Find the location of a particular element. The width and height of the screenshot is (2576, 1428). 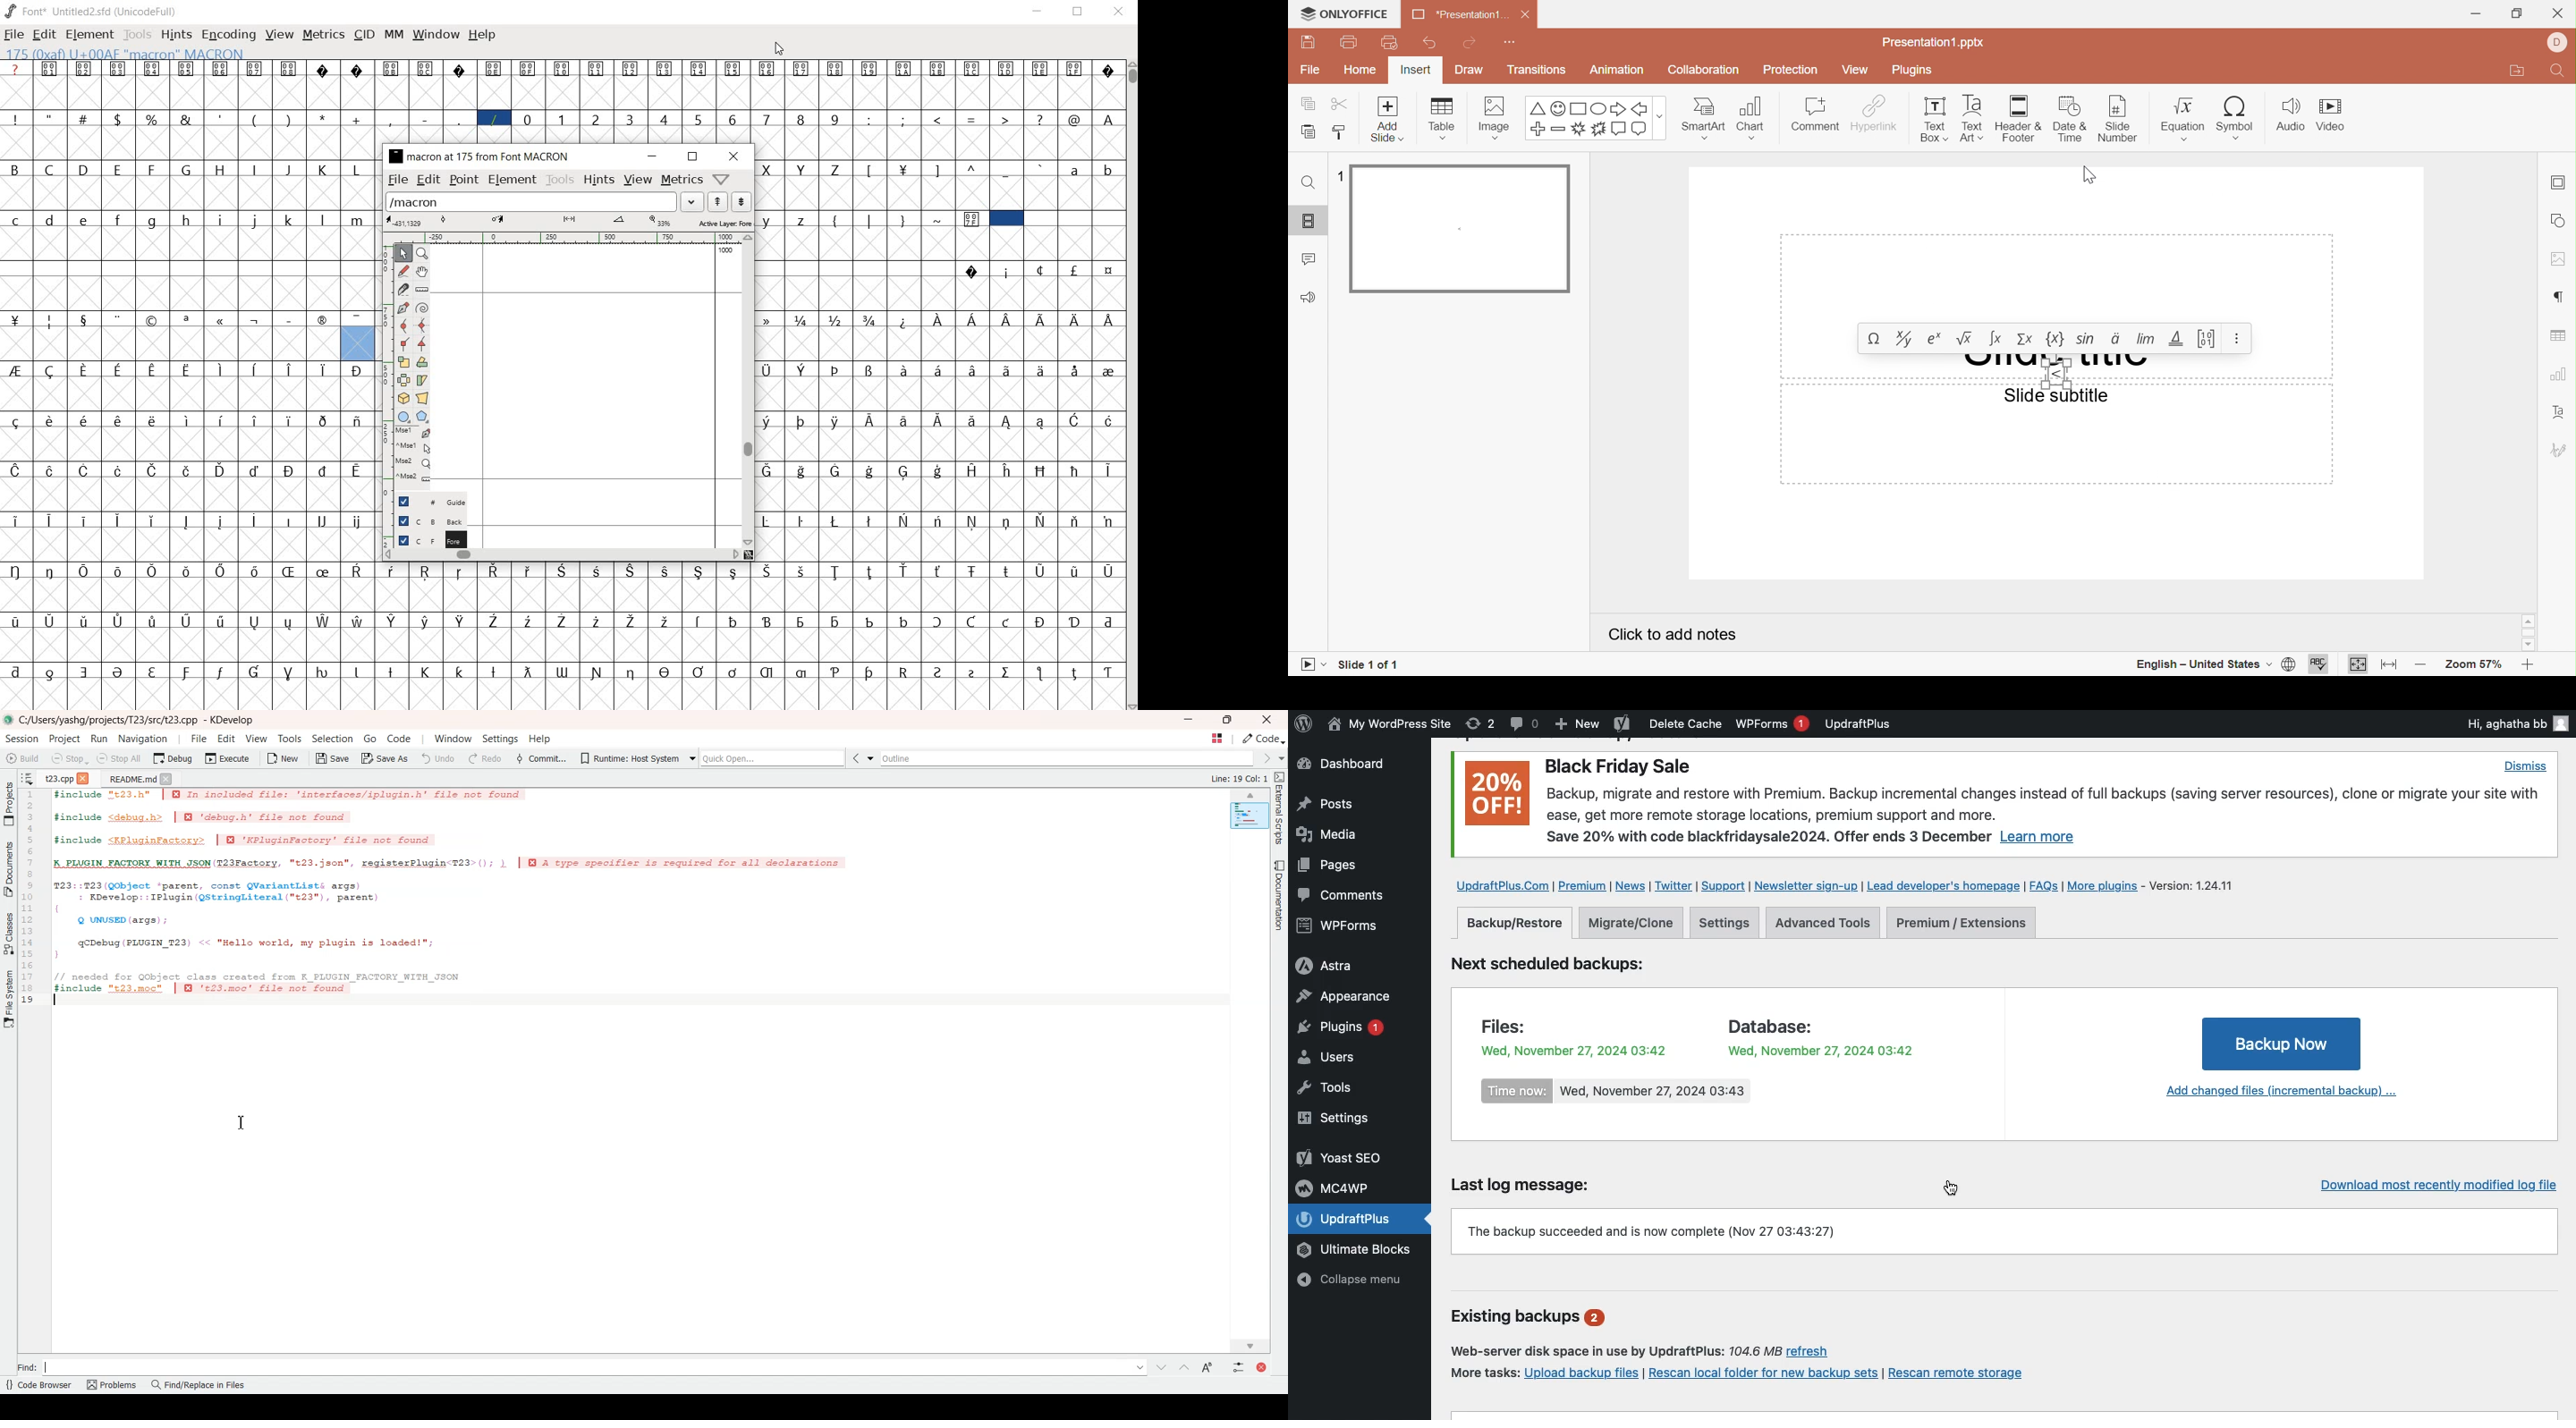

Y is located at coordinates (802, 168).